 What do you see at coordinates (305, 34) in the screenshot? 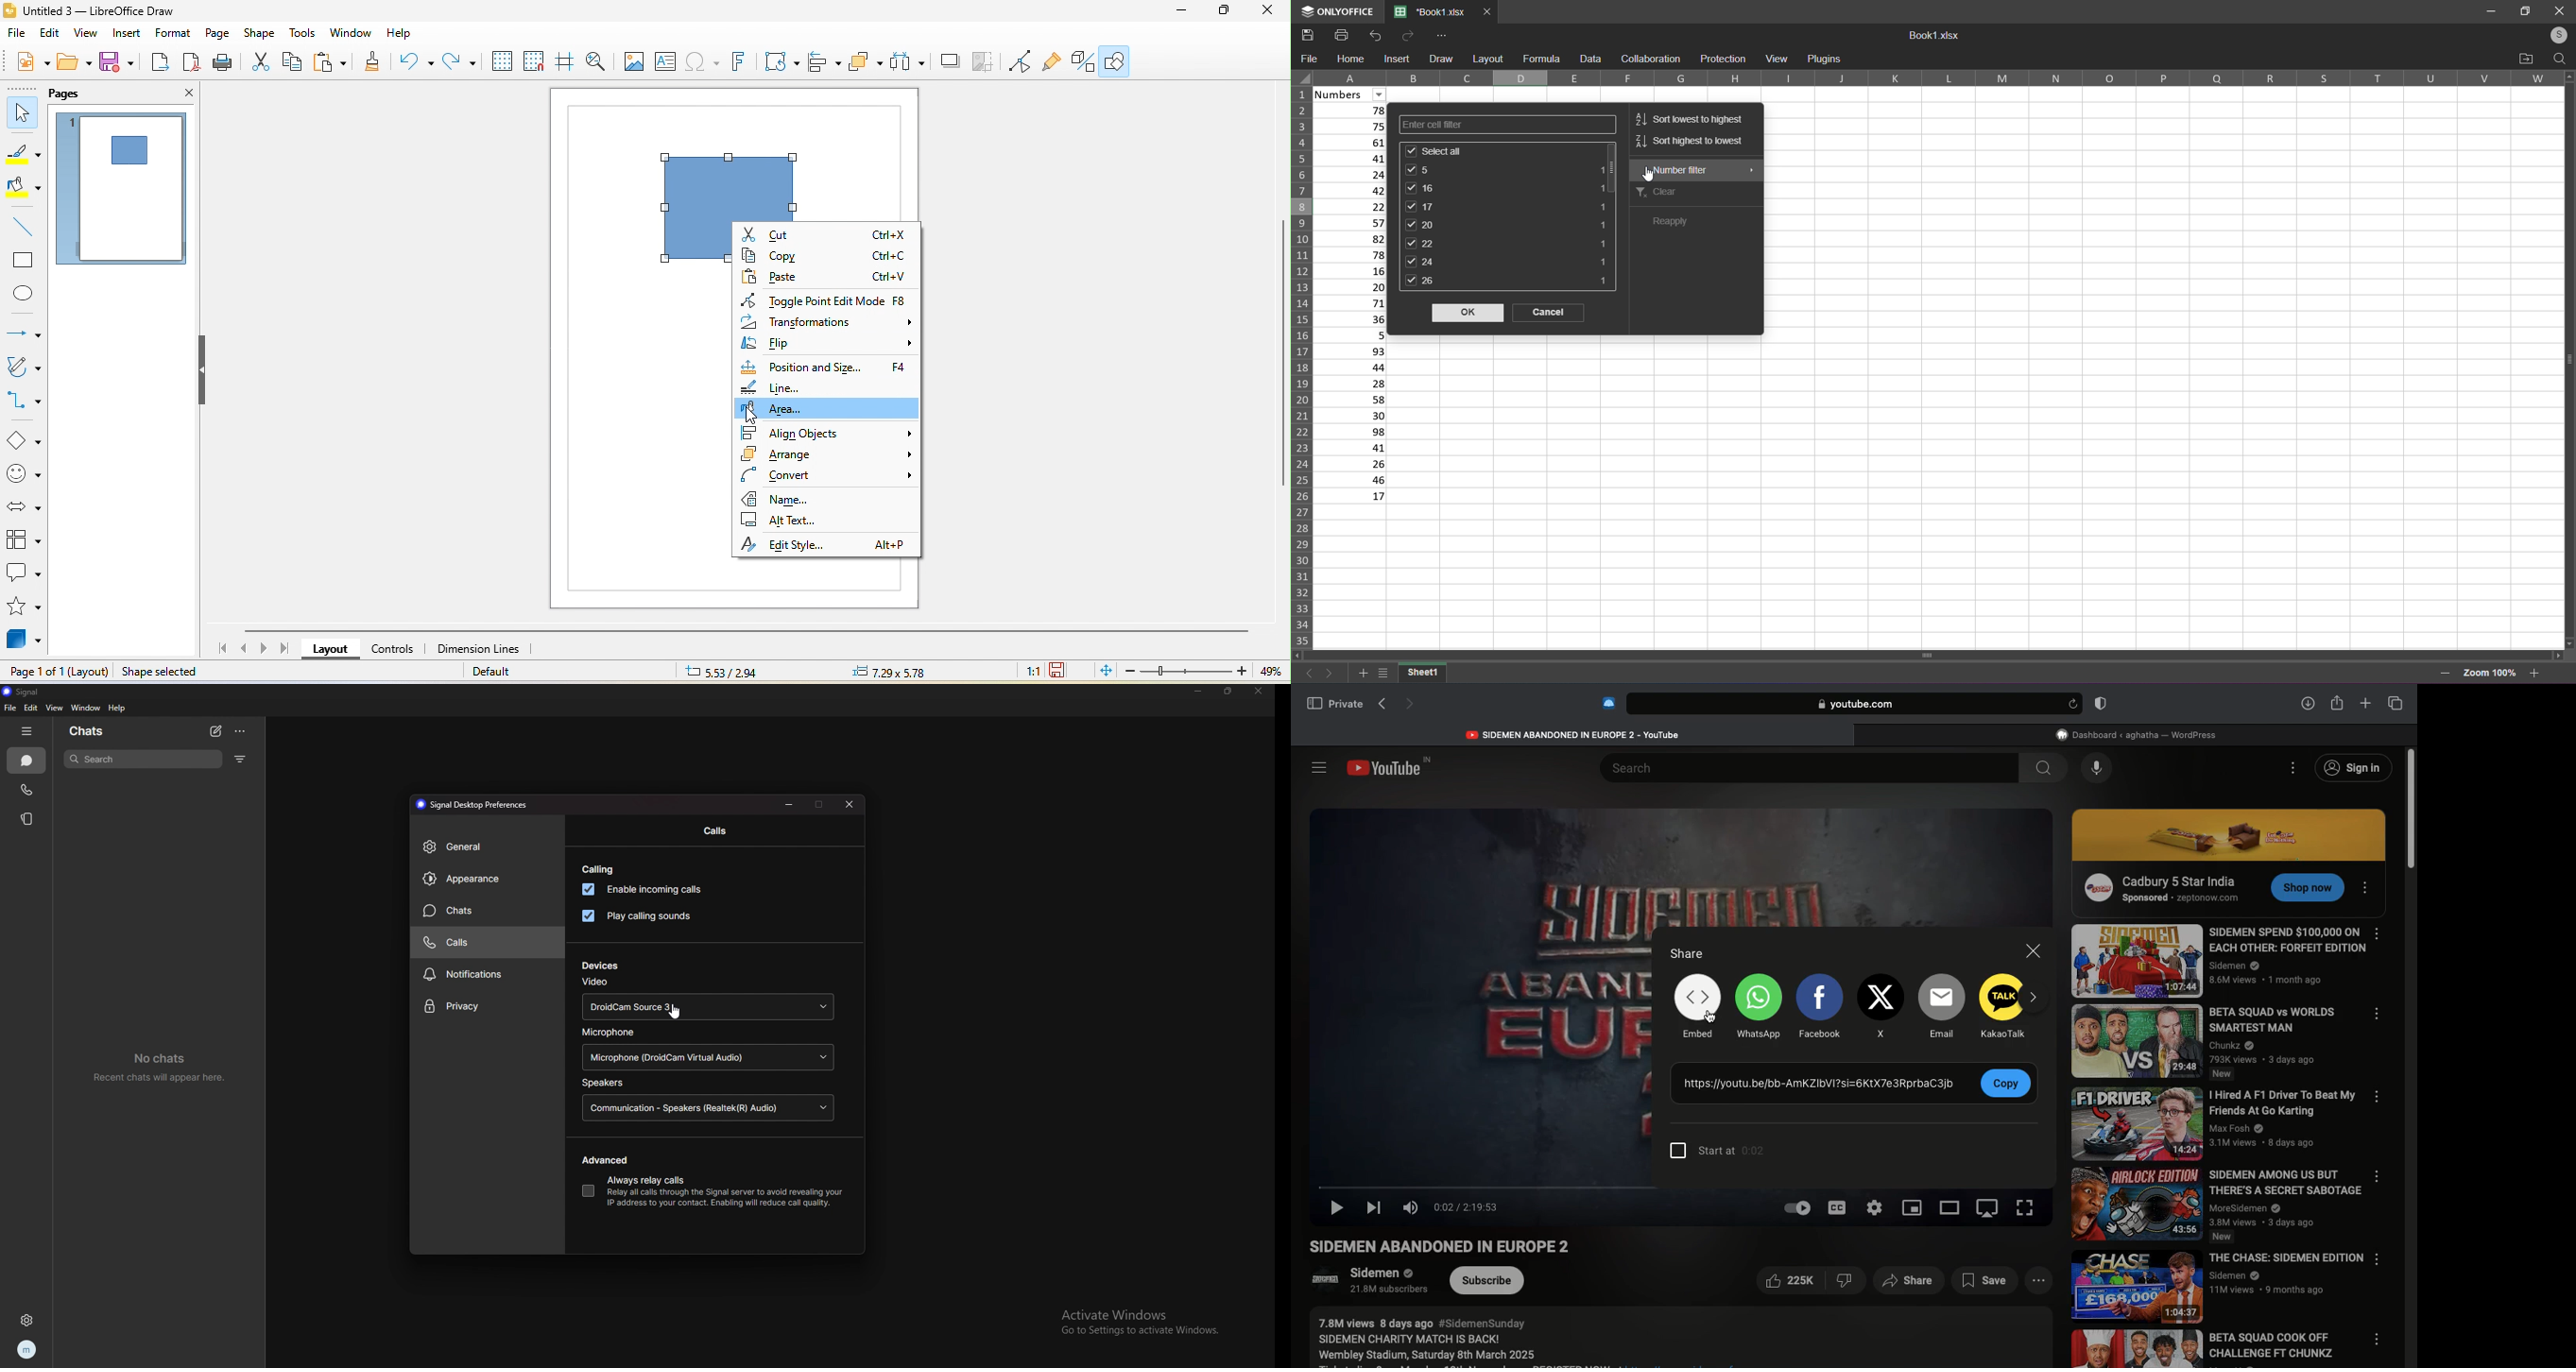
I see `tools` at bounding box center [305, 34].